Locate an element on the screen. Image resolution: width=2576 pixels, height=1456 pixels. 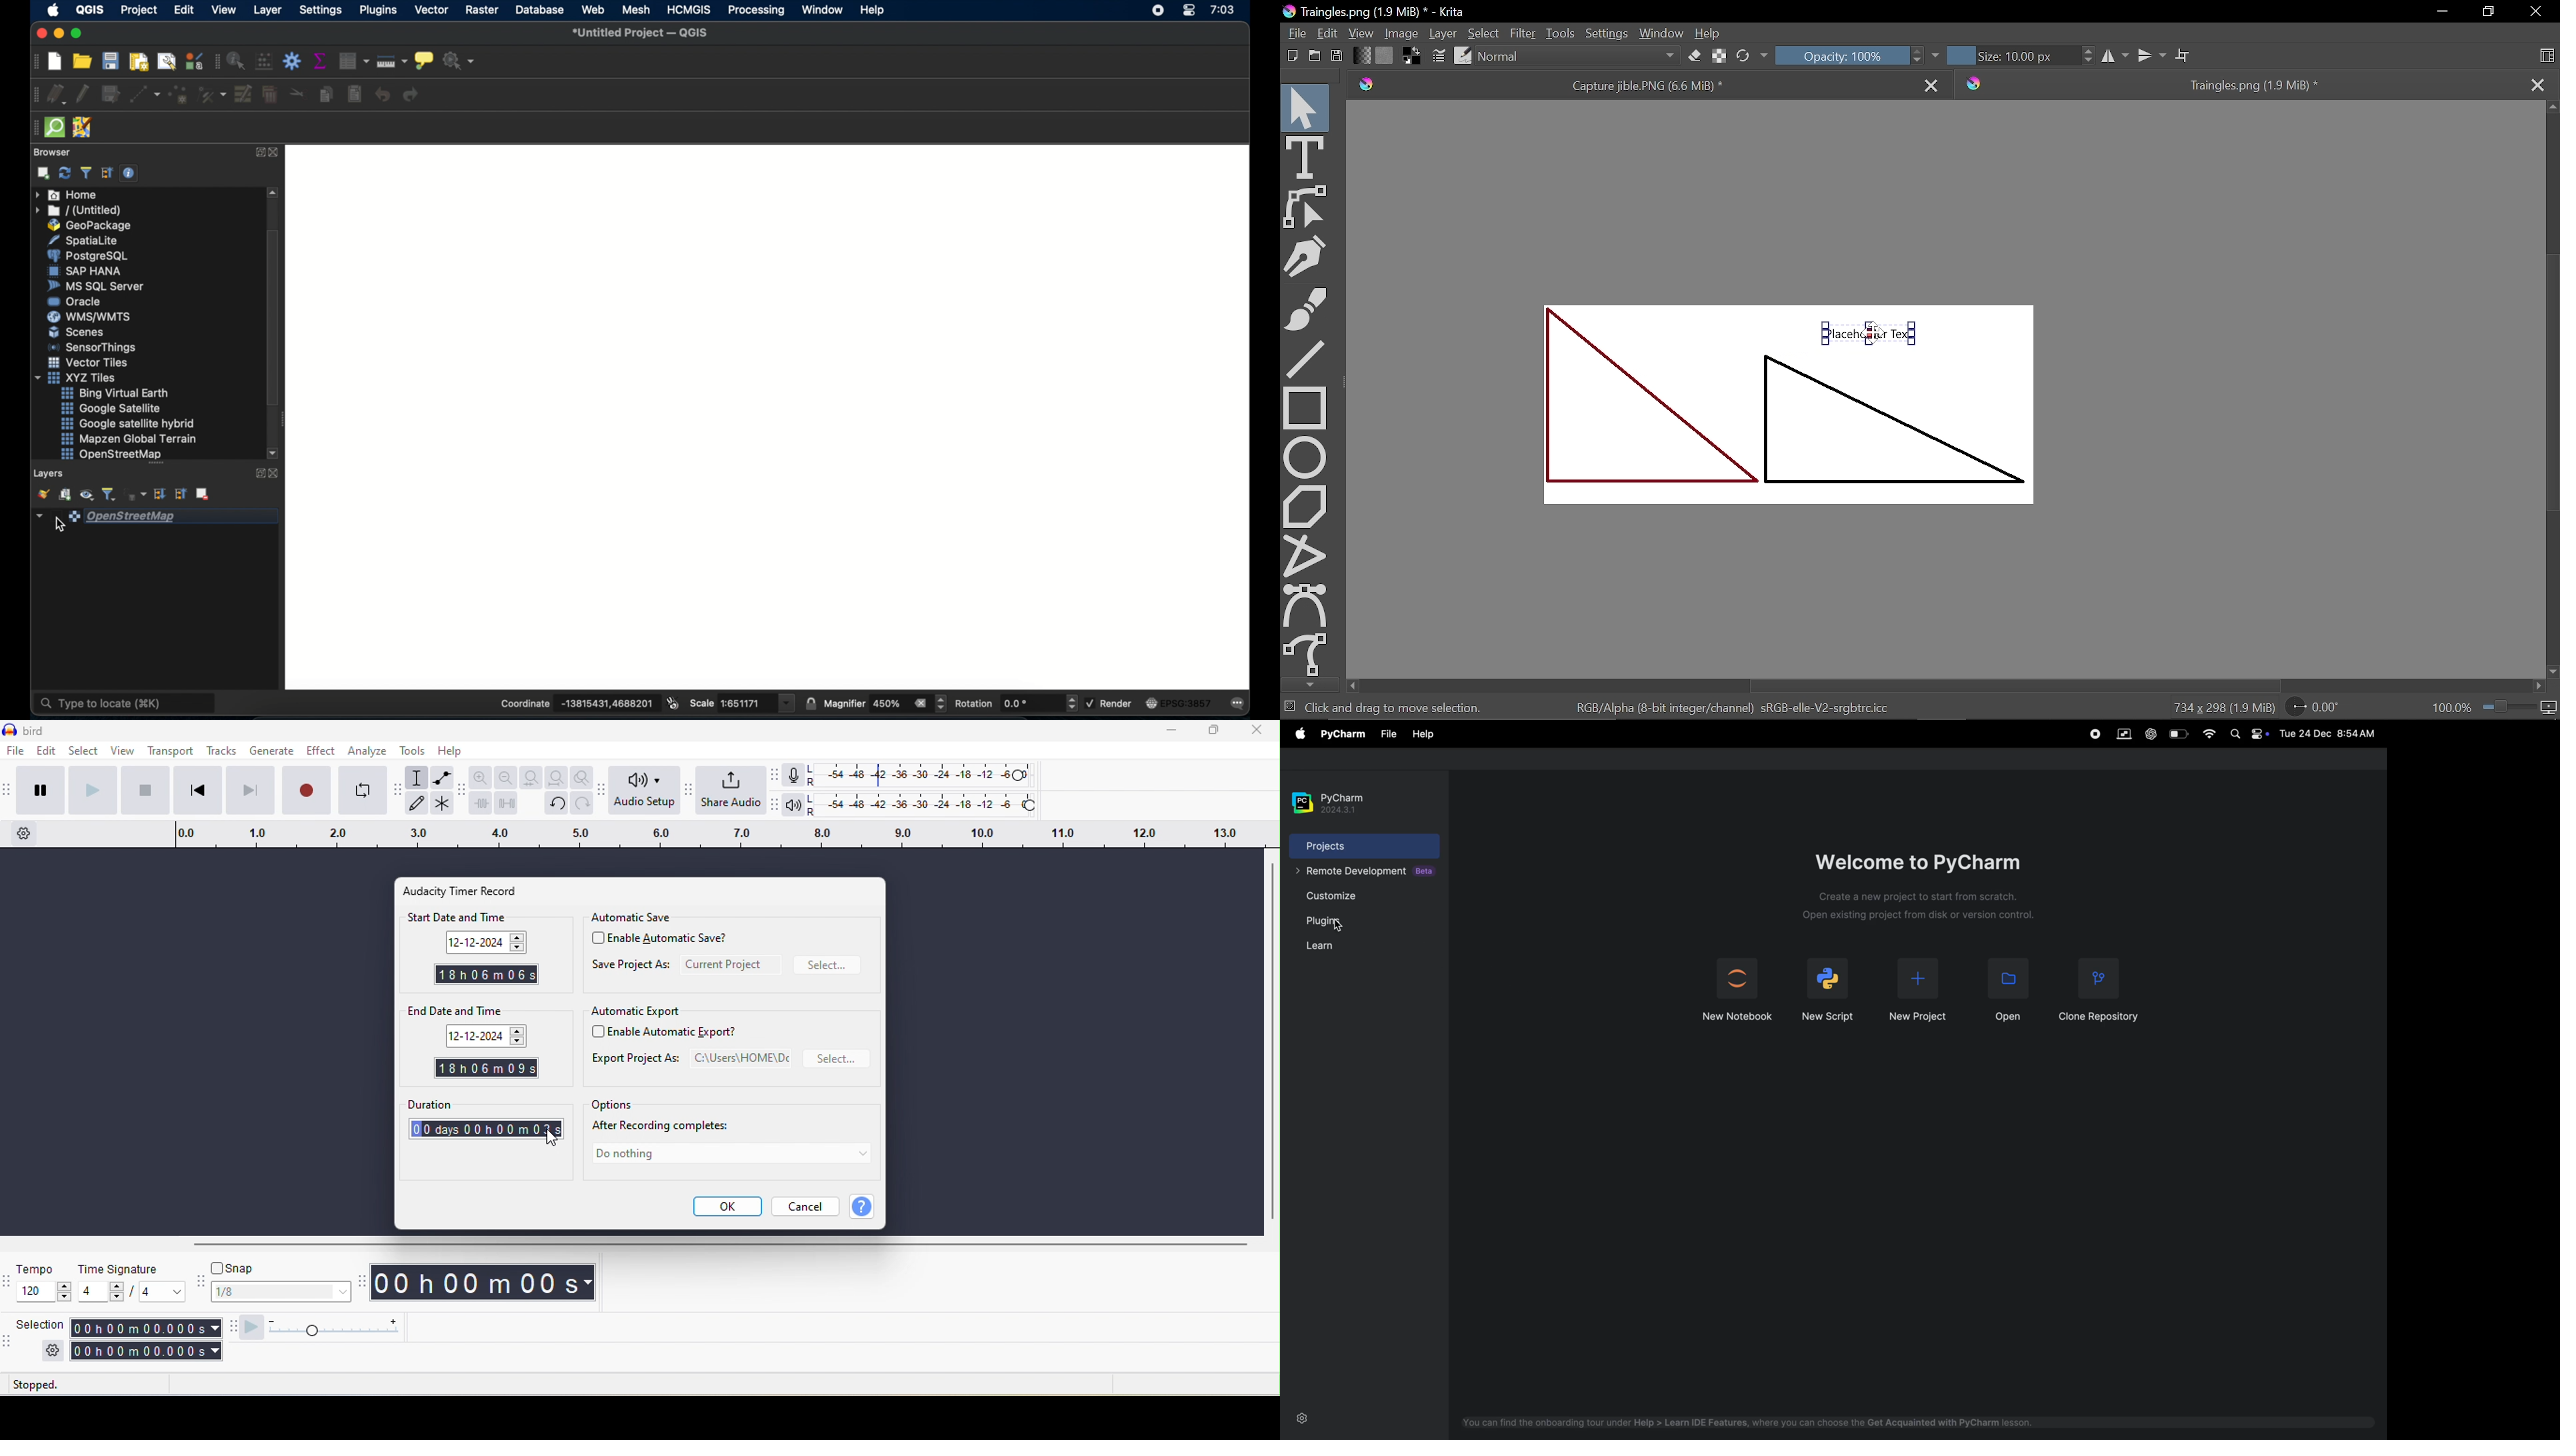
expand all is located at coordinates (159, 495).